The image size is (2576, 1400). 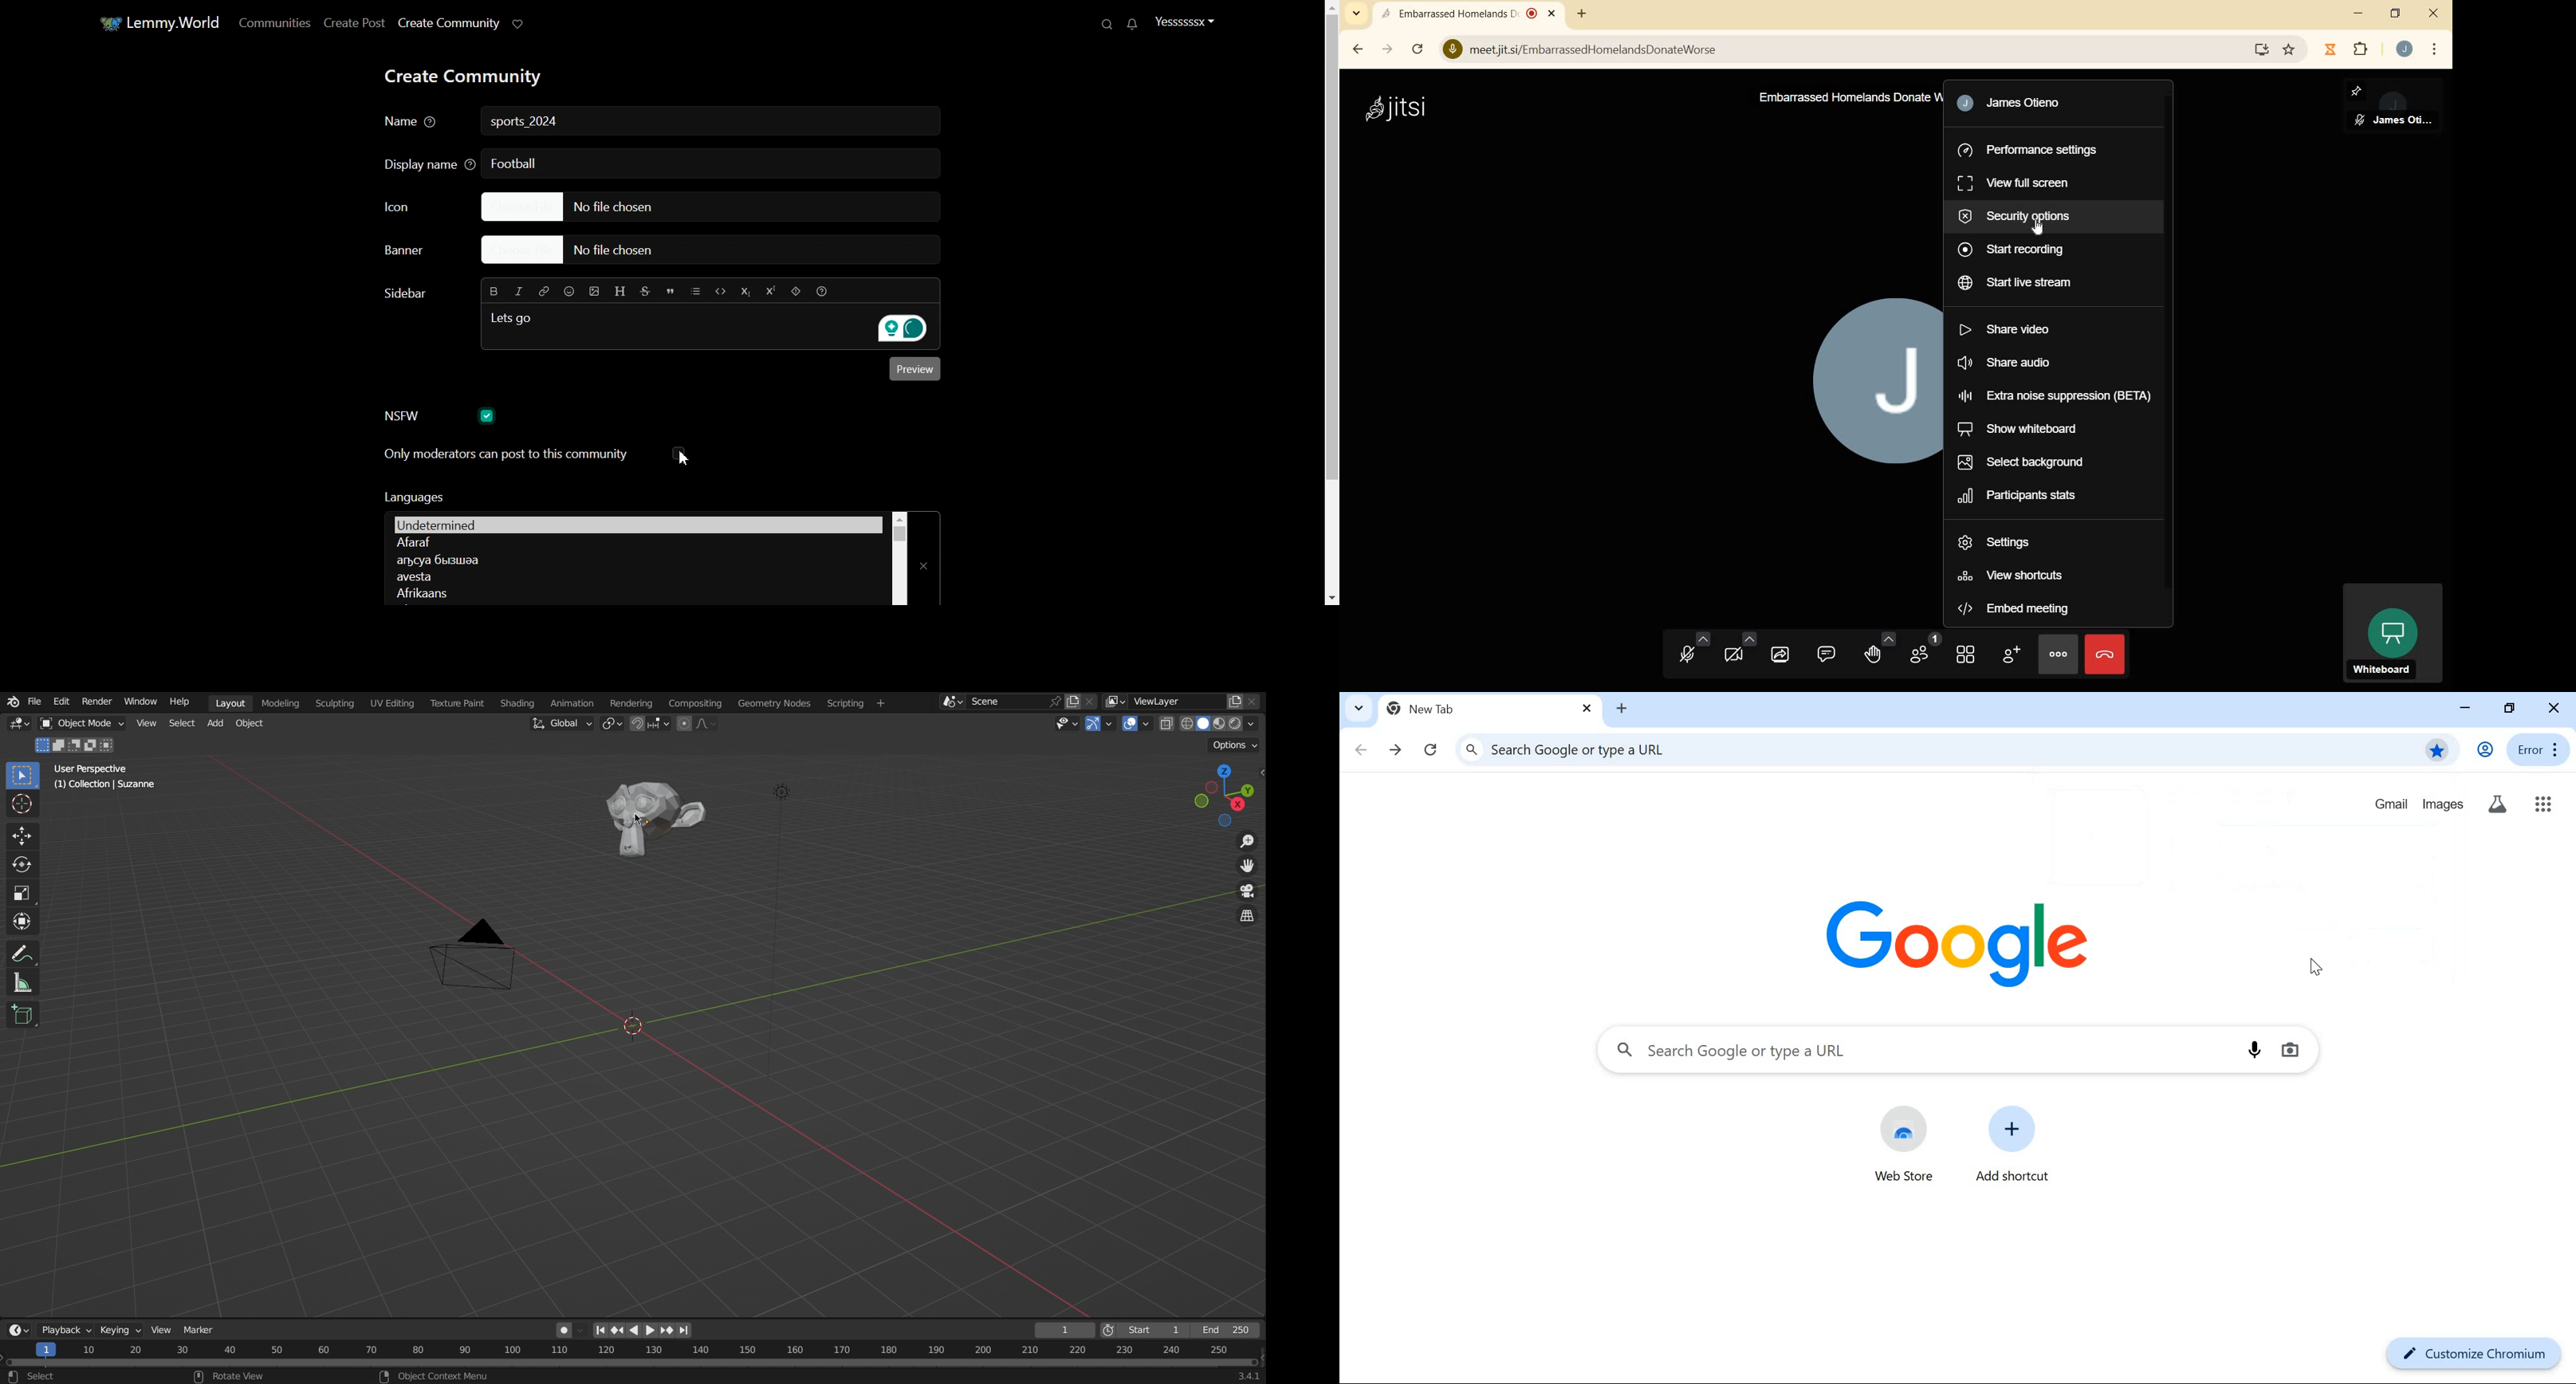 What do you see at coordinates (2390, 805) in the screenshot?
I see `gmail` at bounding box center [2390, 805].